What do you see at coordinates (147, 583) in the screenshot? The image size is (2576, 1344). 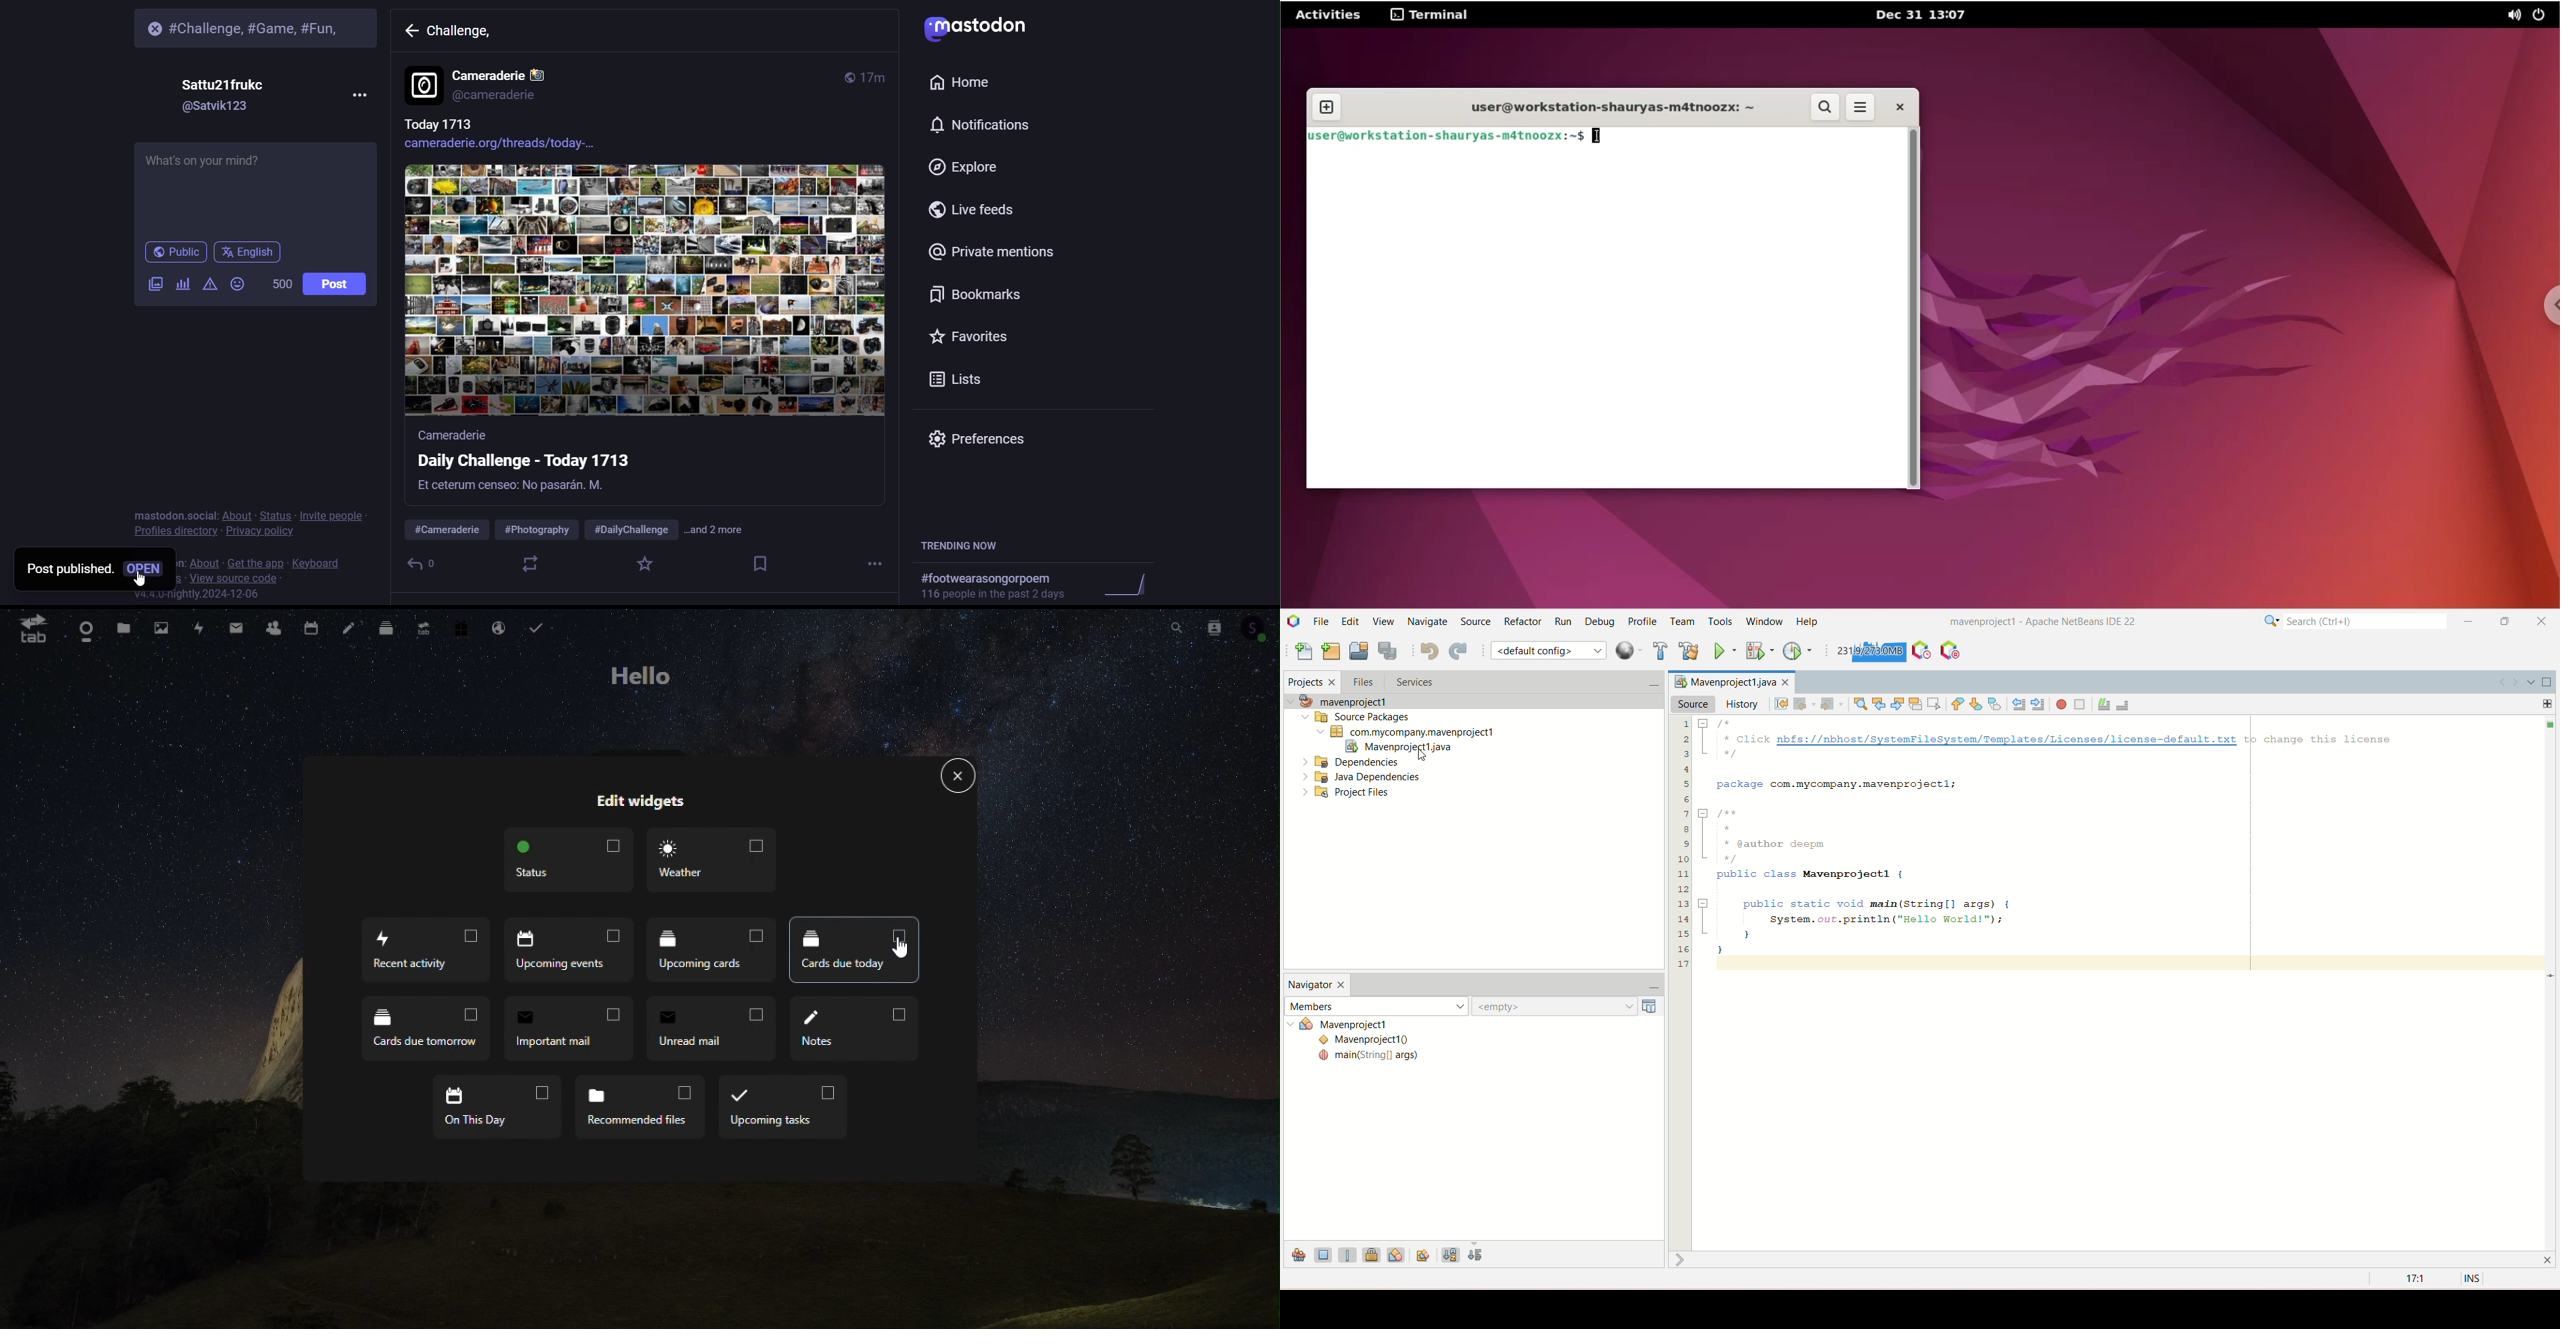 I see `cursor` at bounding box center [147, 583].